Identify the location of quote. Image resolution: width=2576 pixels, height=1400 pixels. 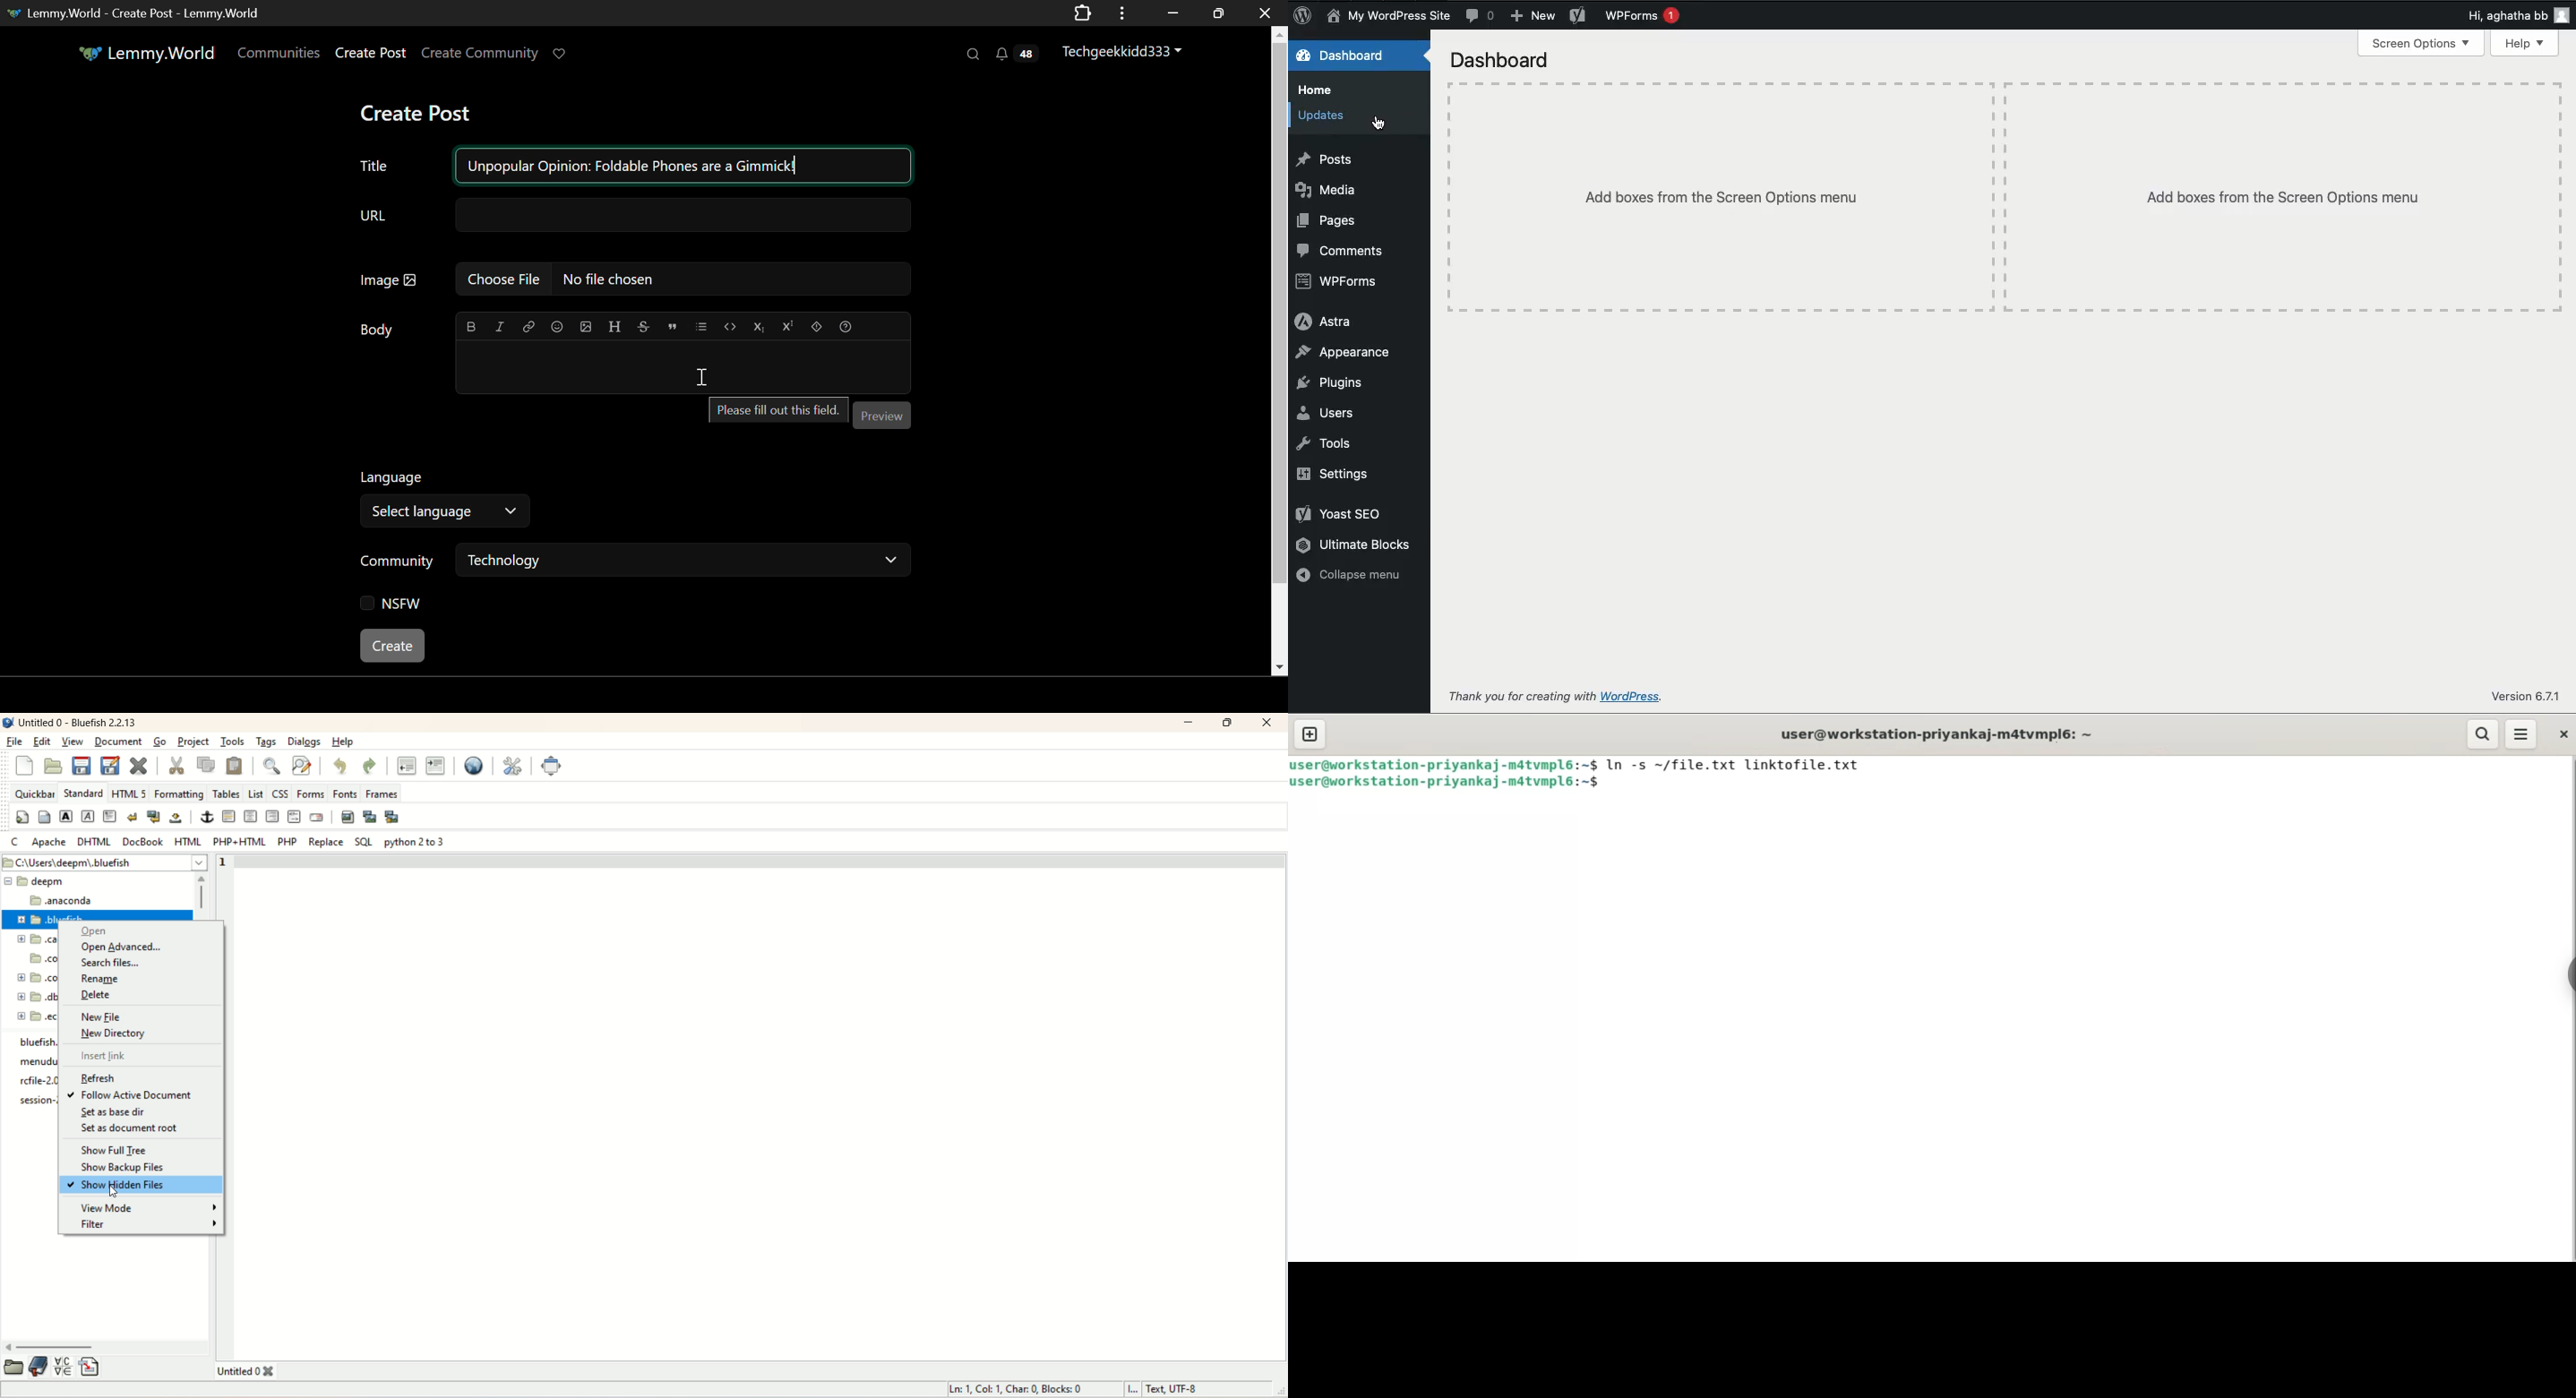
(673, 325).